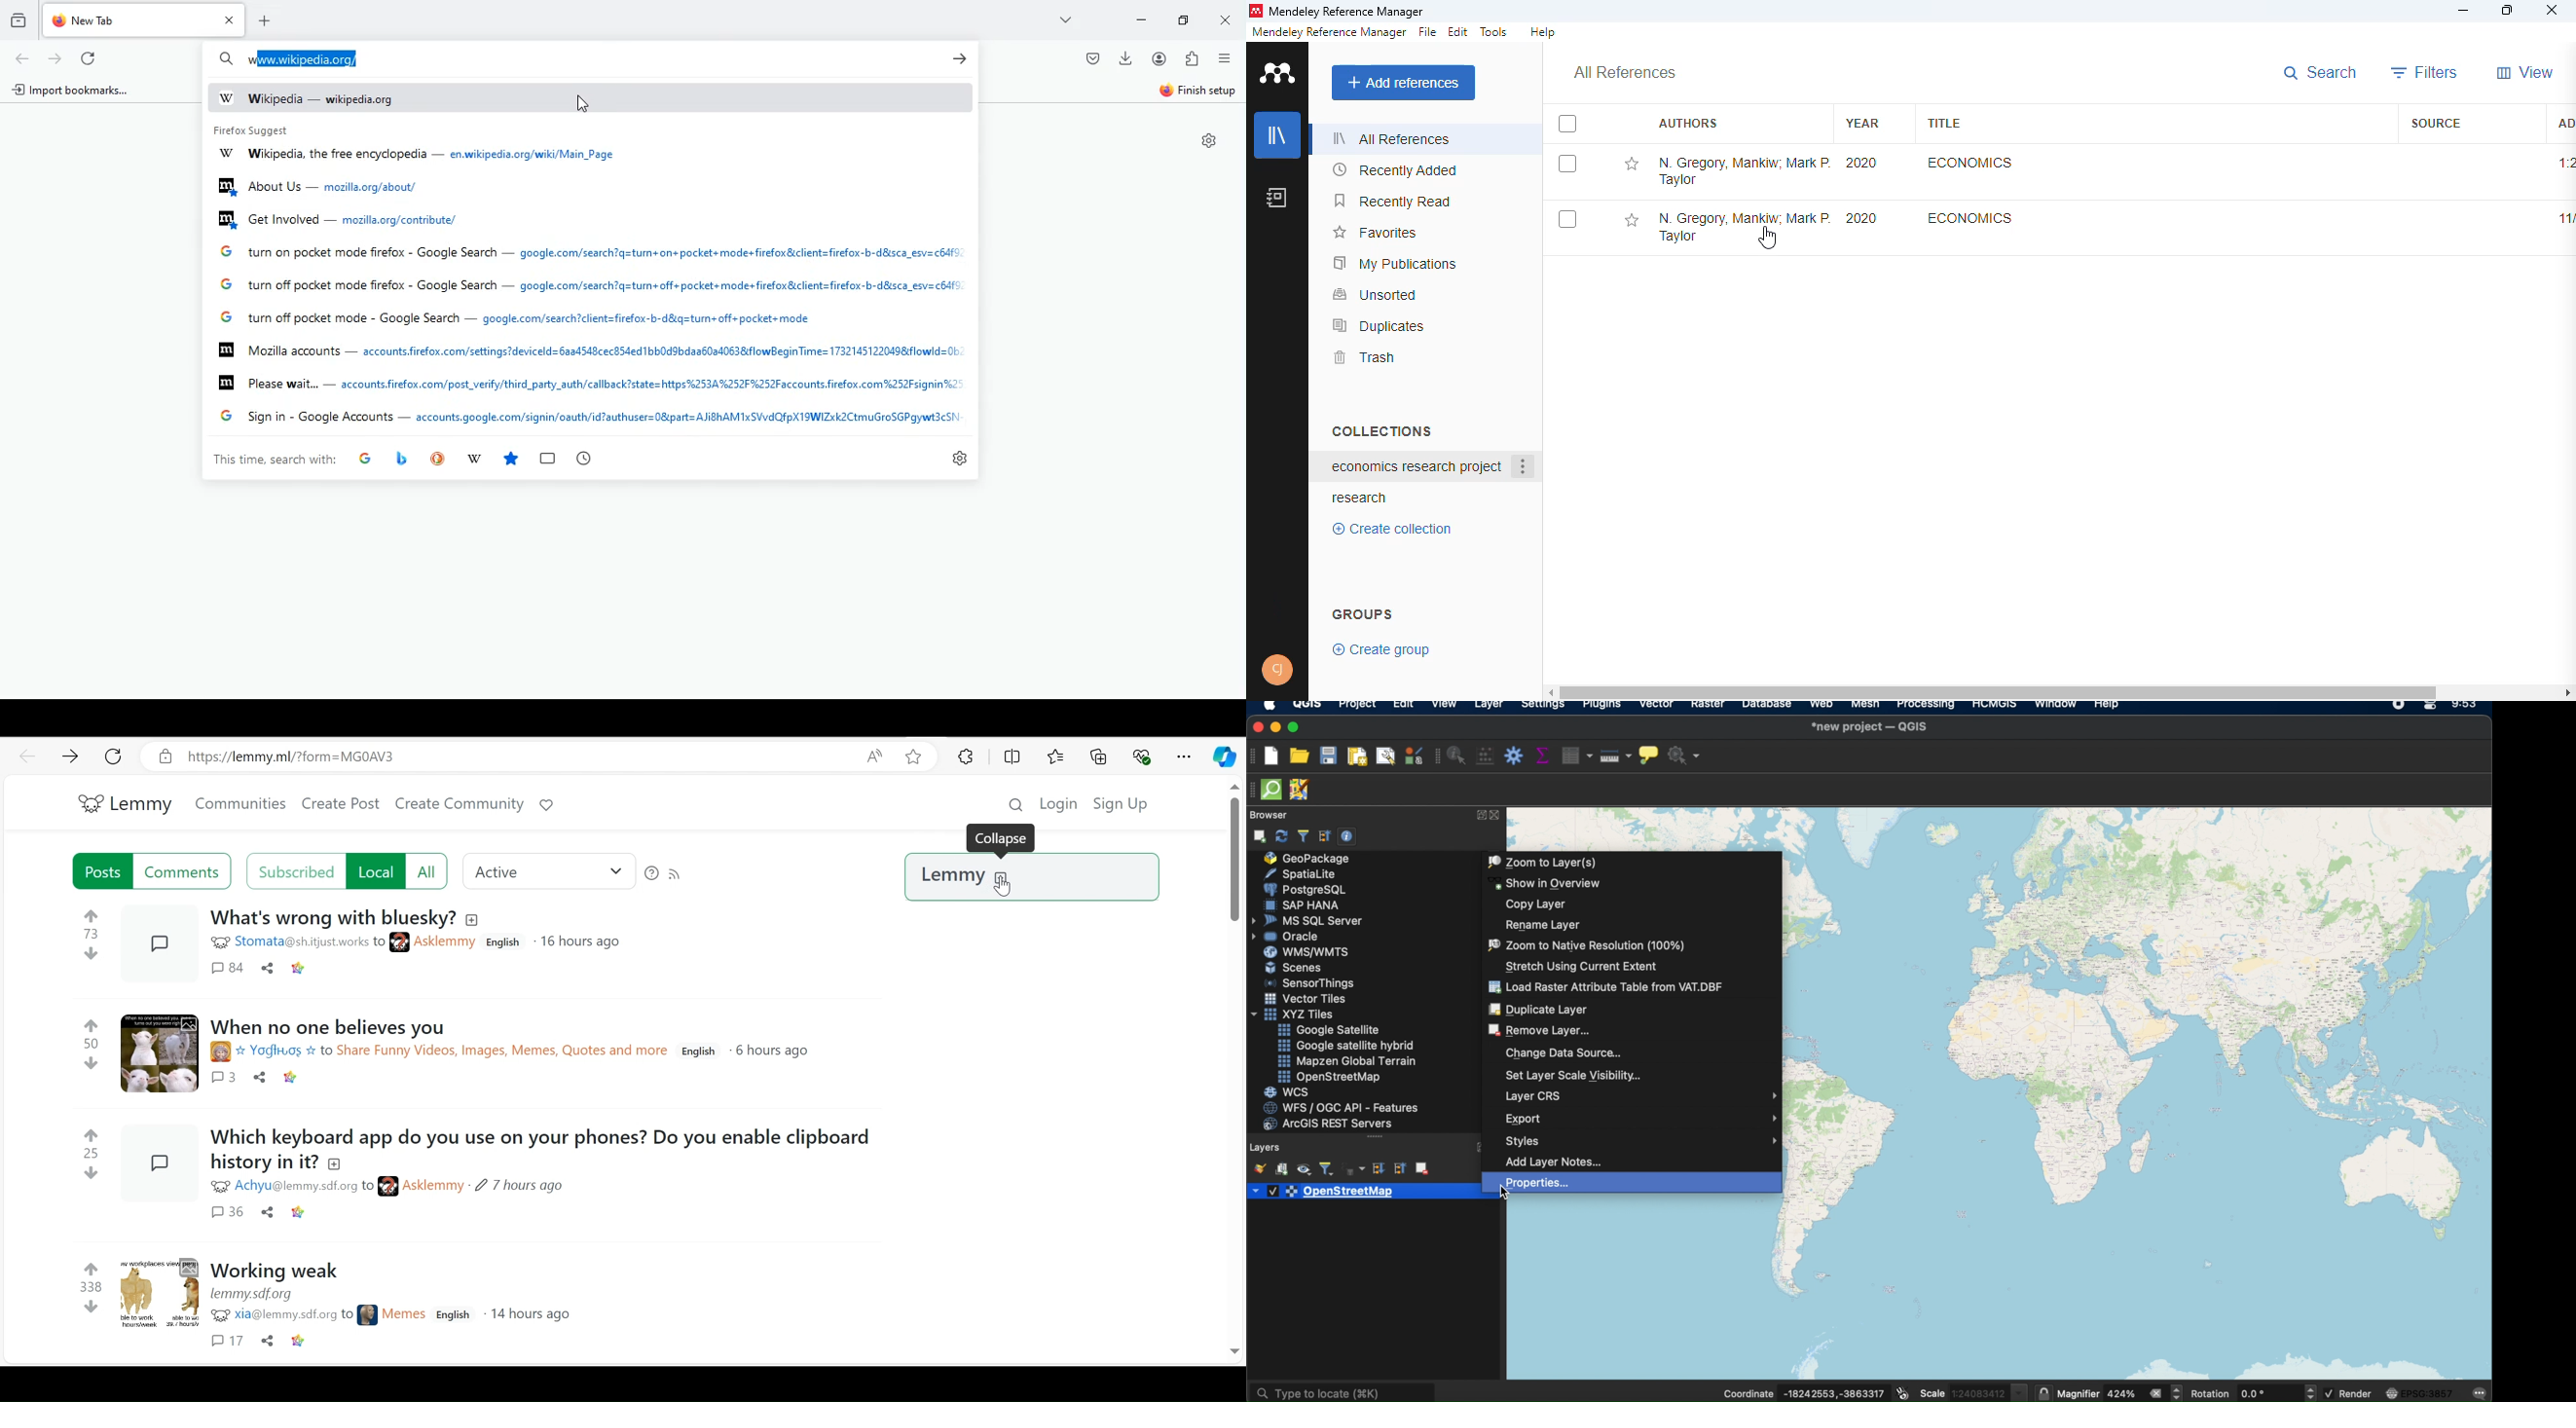 The width and height of the screenshot is (2576, 1428). What do you see at coordinates (1302, 952) in the screenshot?
I see `wms/wmts` at bounding box center [1302, 952].